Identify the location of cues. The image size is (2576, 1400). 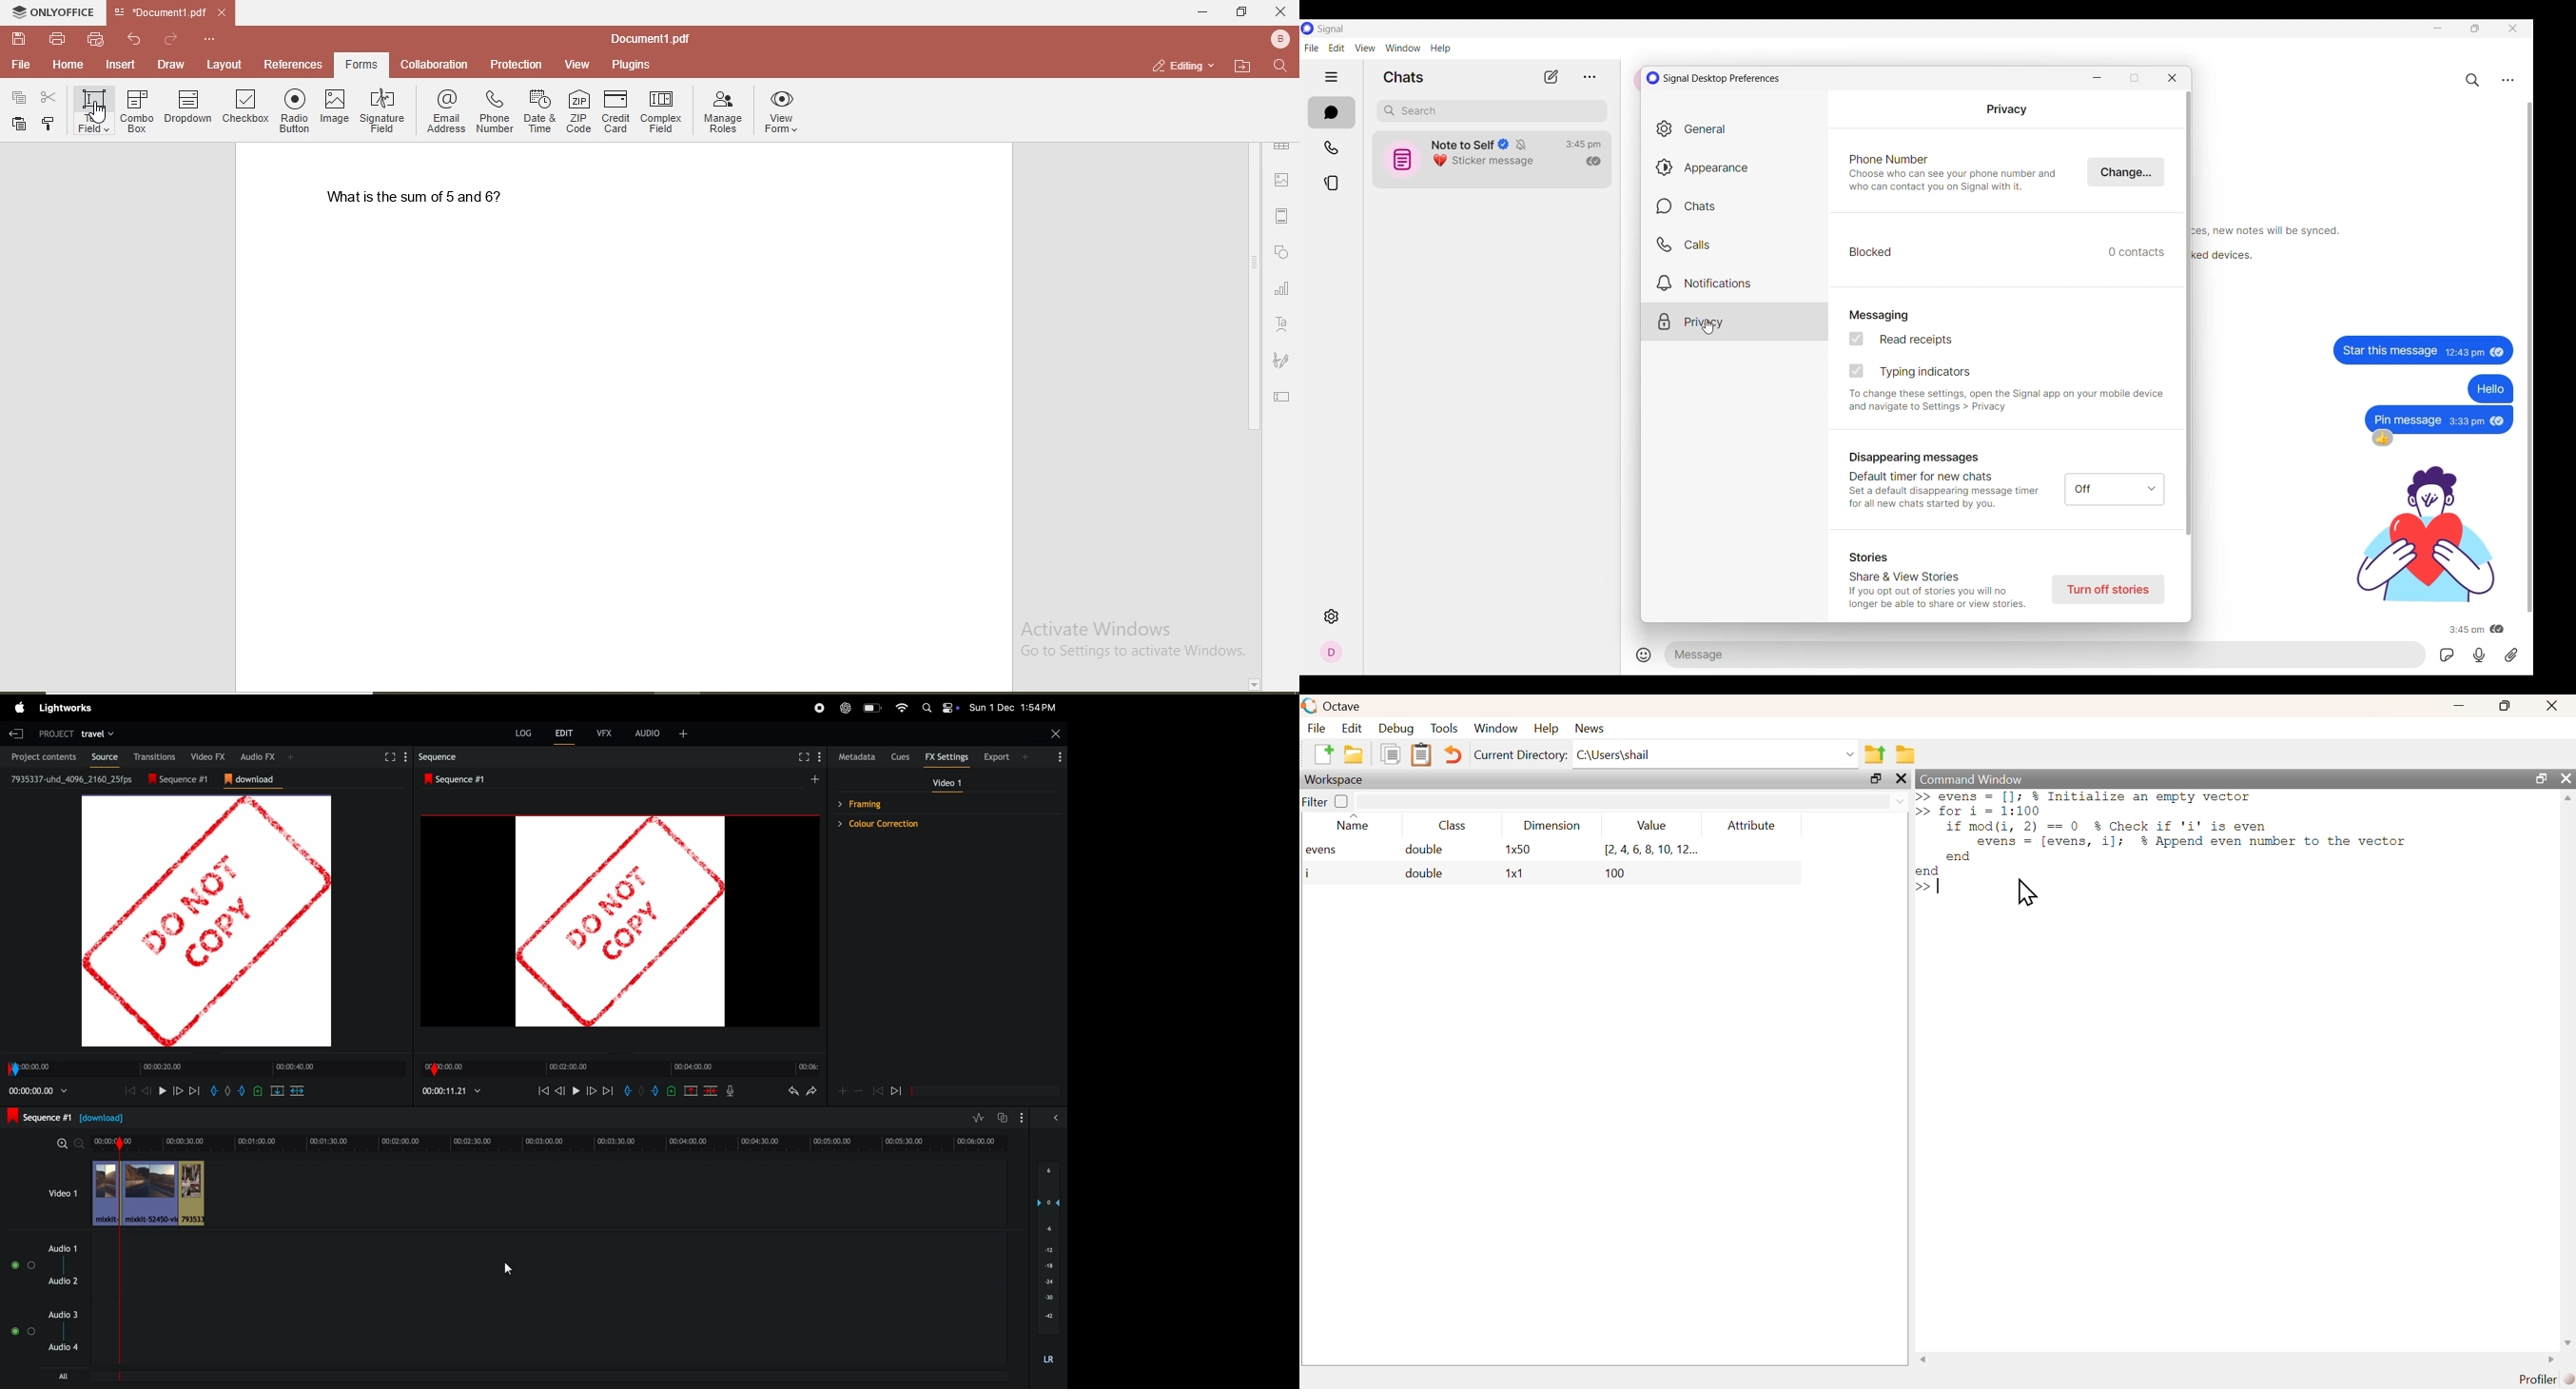
(902, 757).